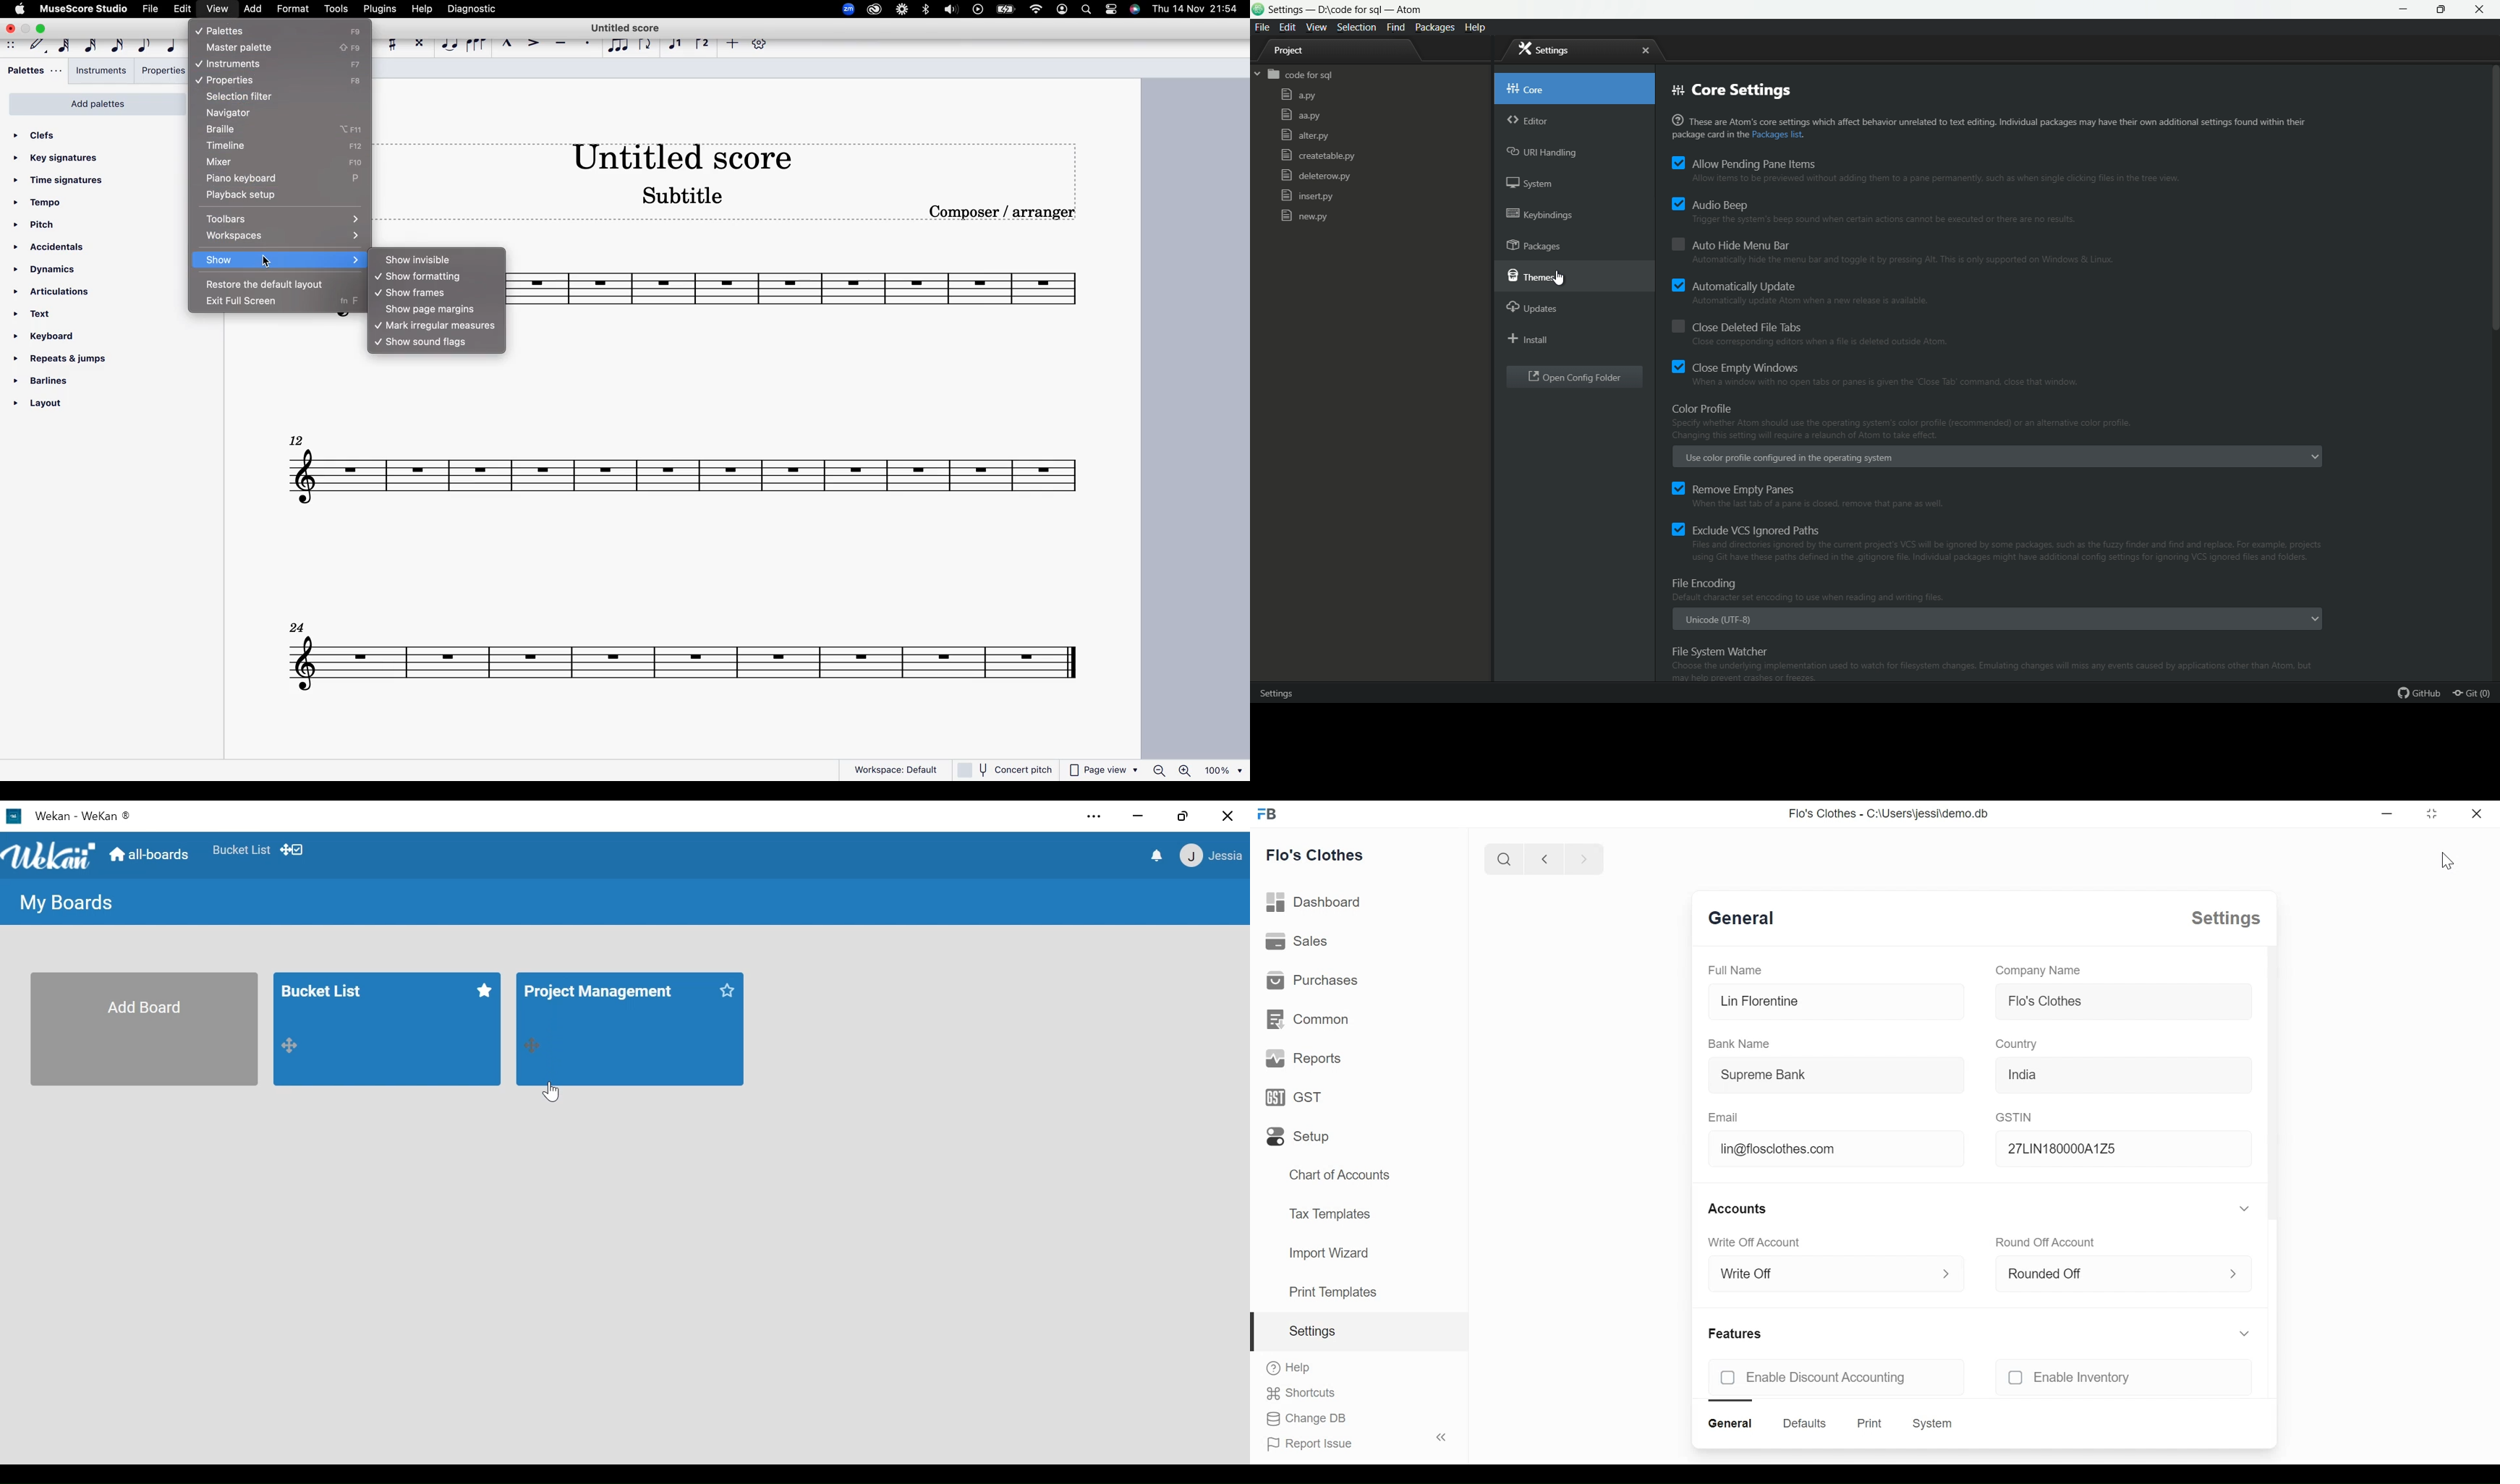 The width and height of the screenshot is (2520, 1484). I want to click on staccato, so click(584, 46).